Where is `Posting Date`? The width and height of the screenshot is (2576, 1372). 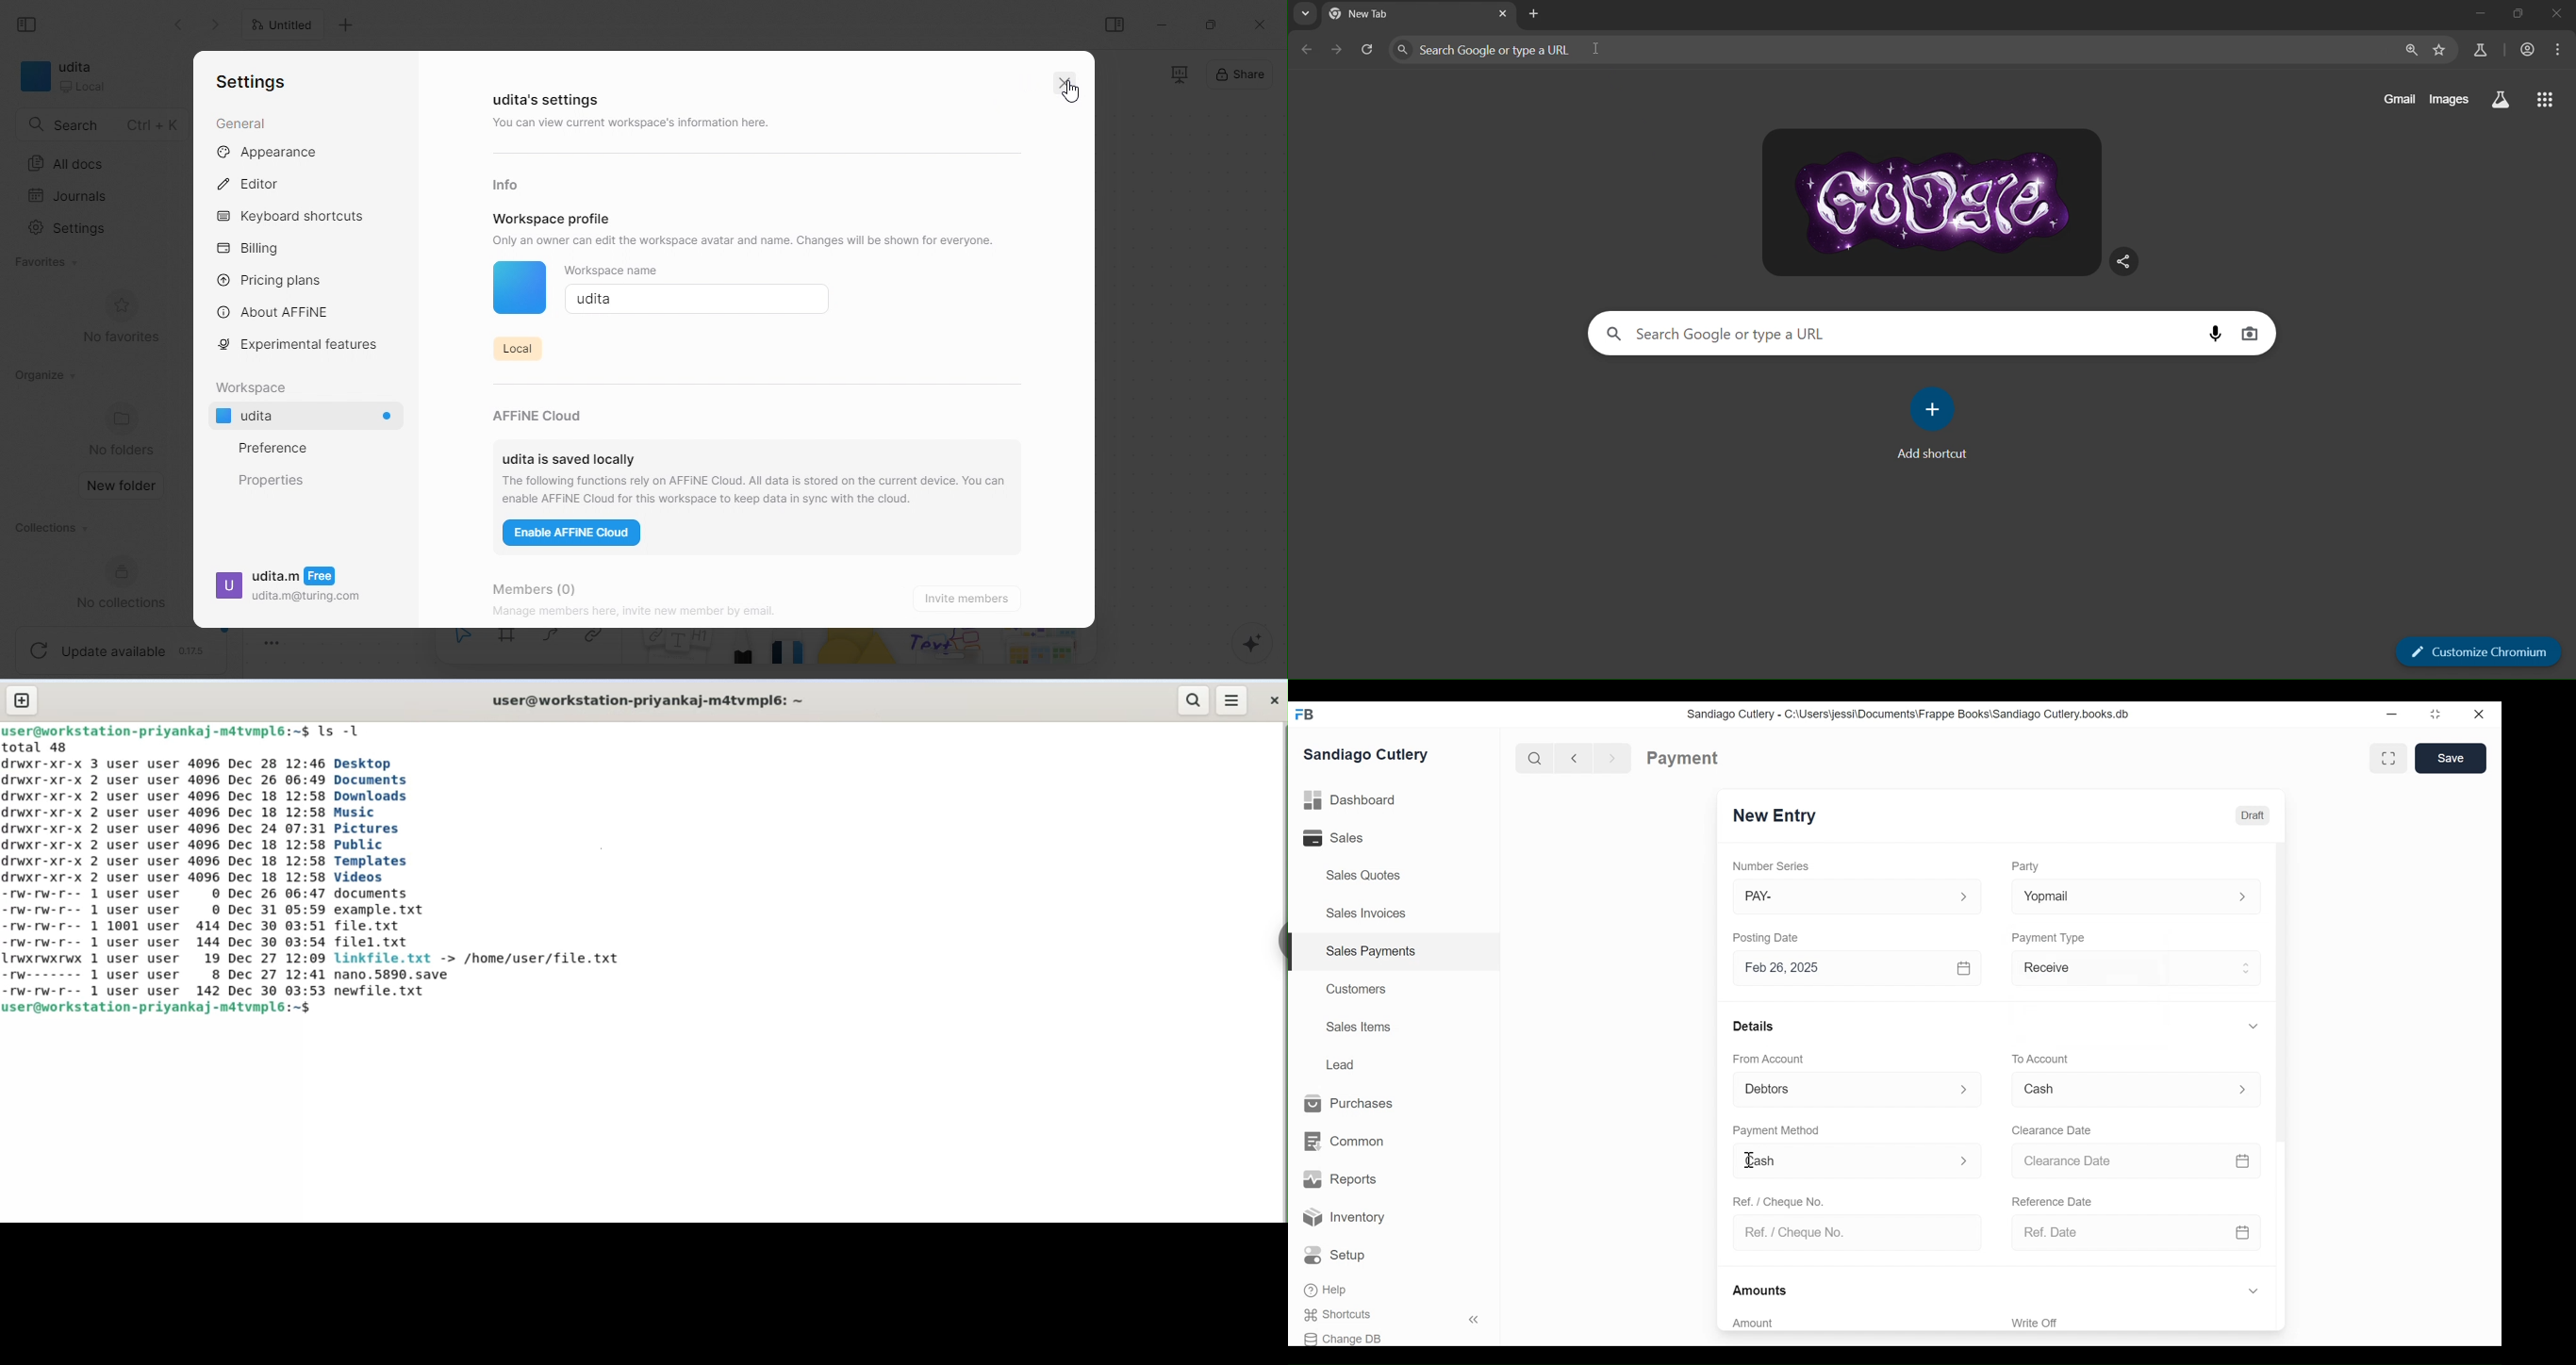
Posting Date is located at coordinates (1768, 937).